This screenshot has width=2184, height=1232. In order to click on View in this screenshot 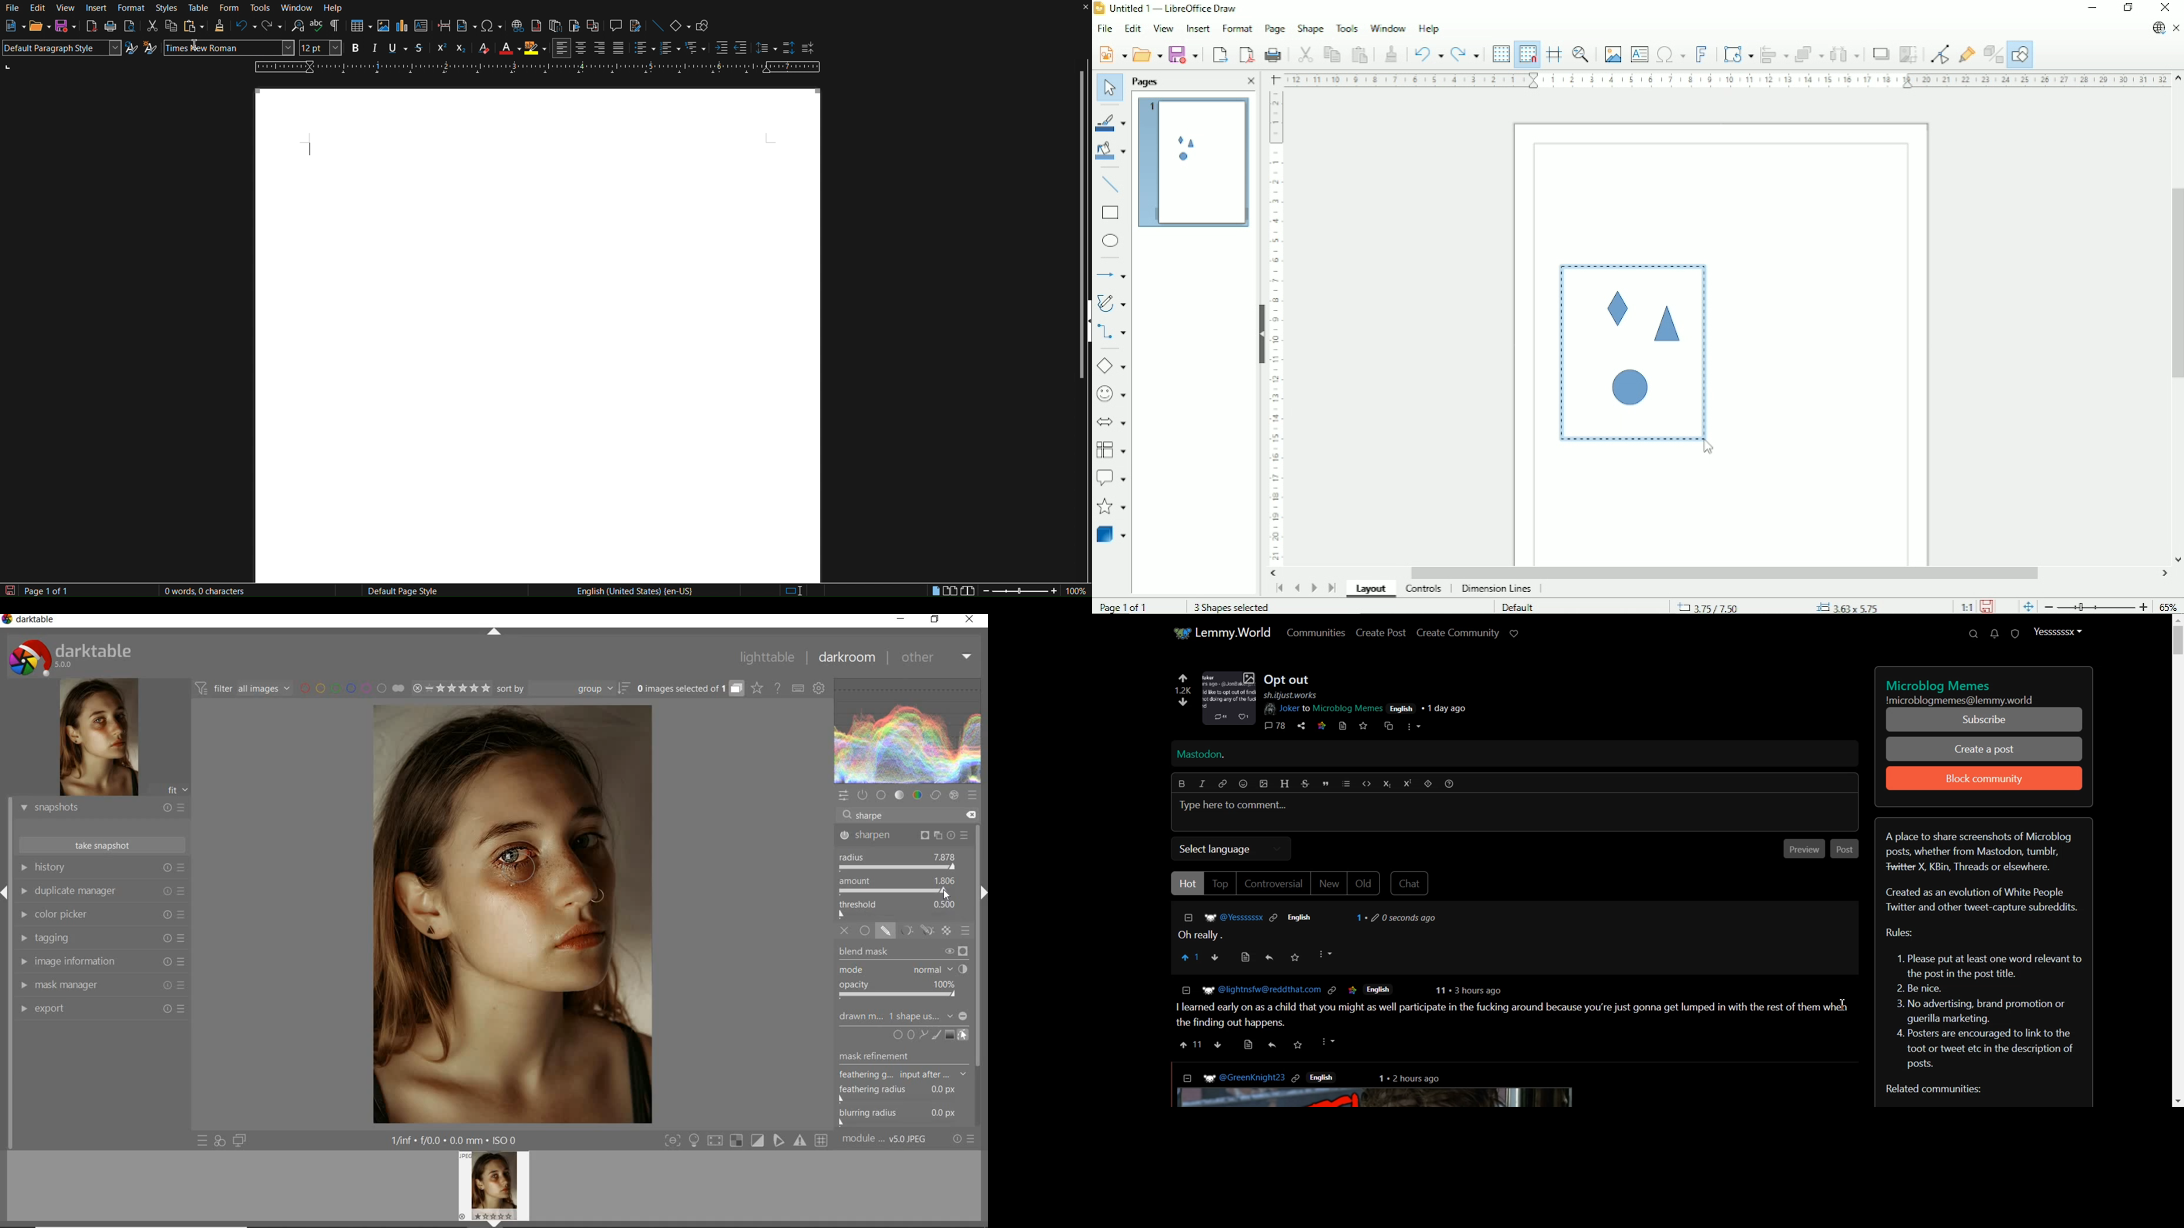, I will do `click(65, 8)`.